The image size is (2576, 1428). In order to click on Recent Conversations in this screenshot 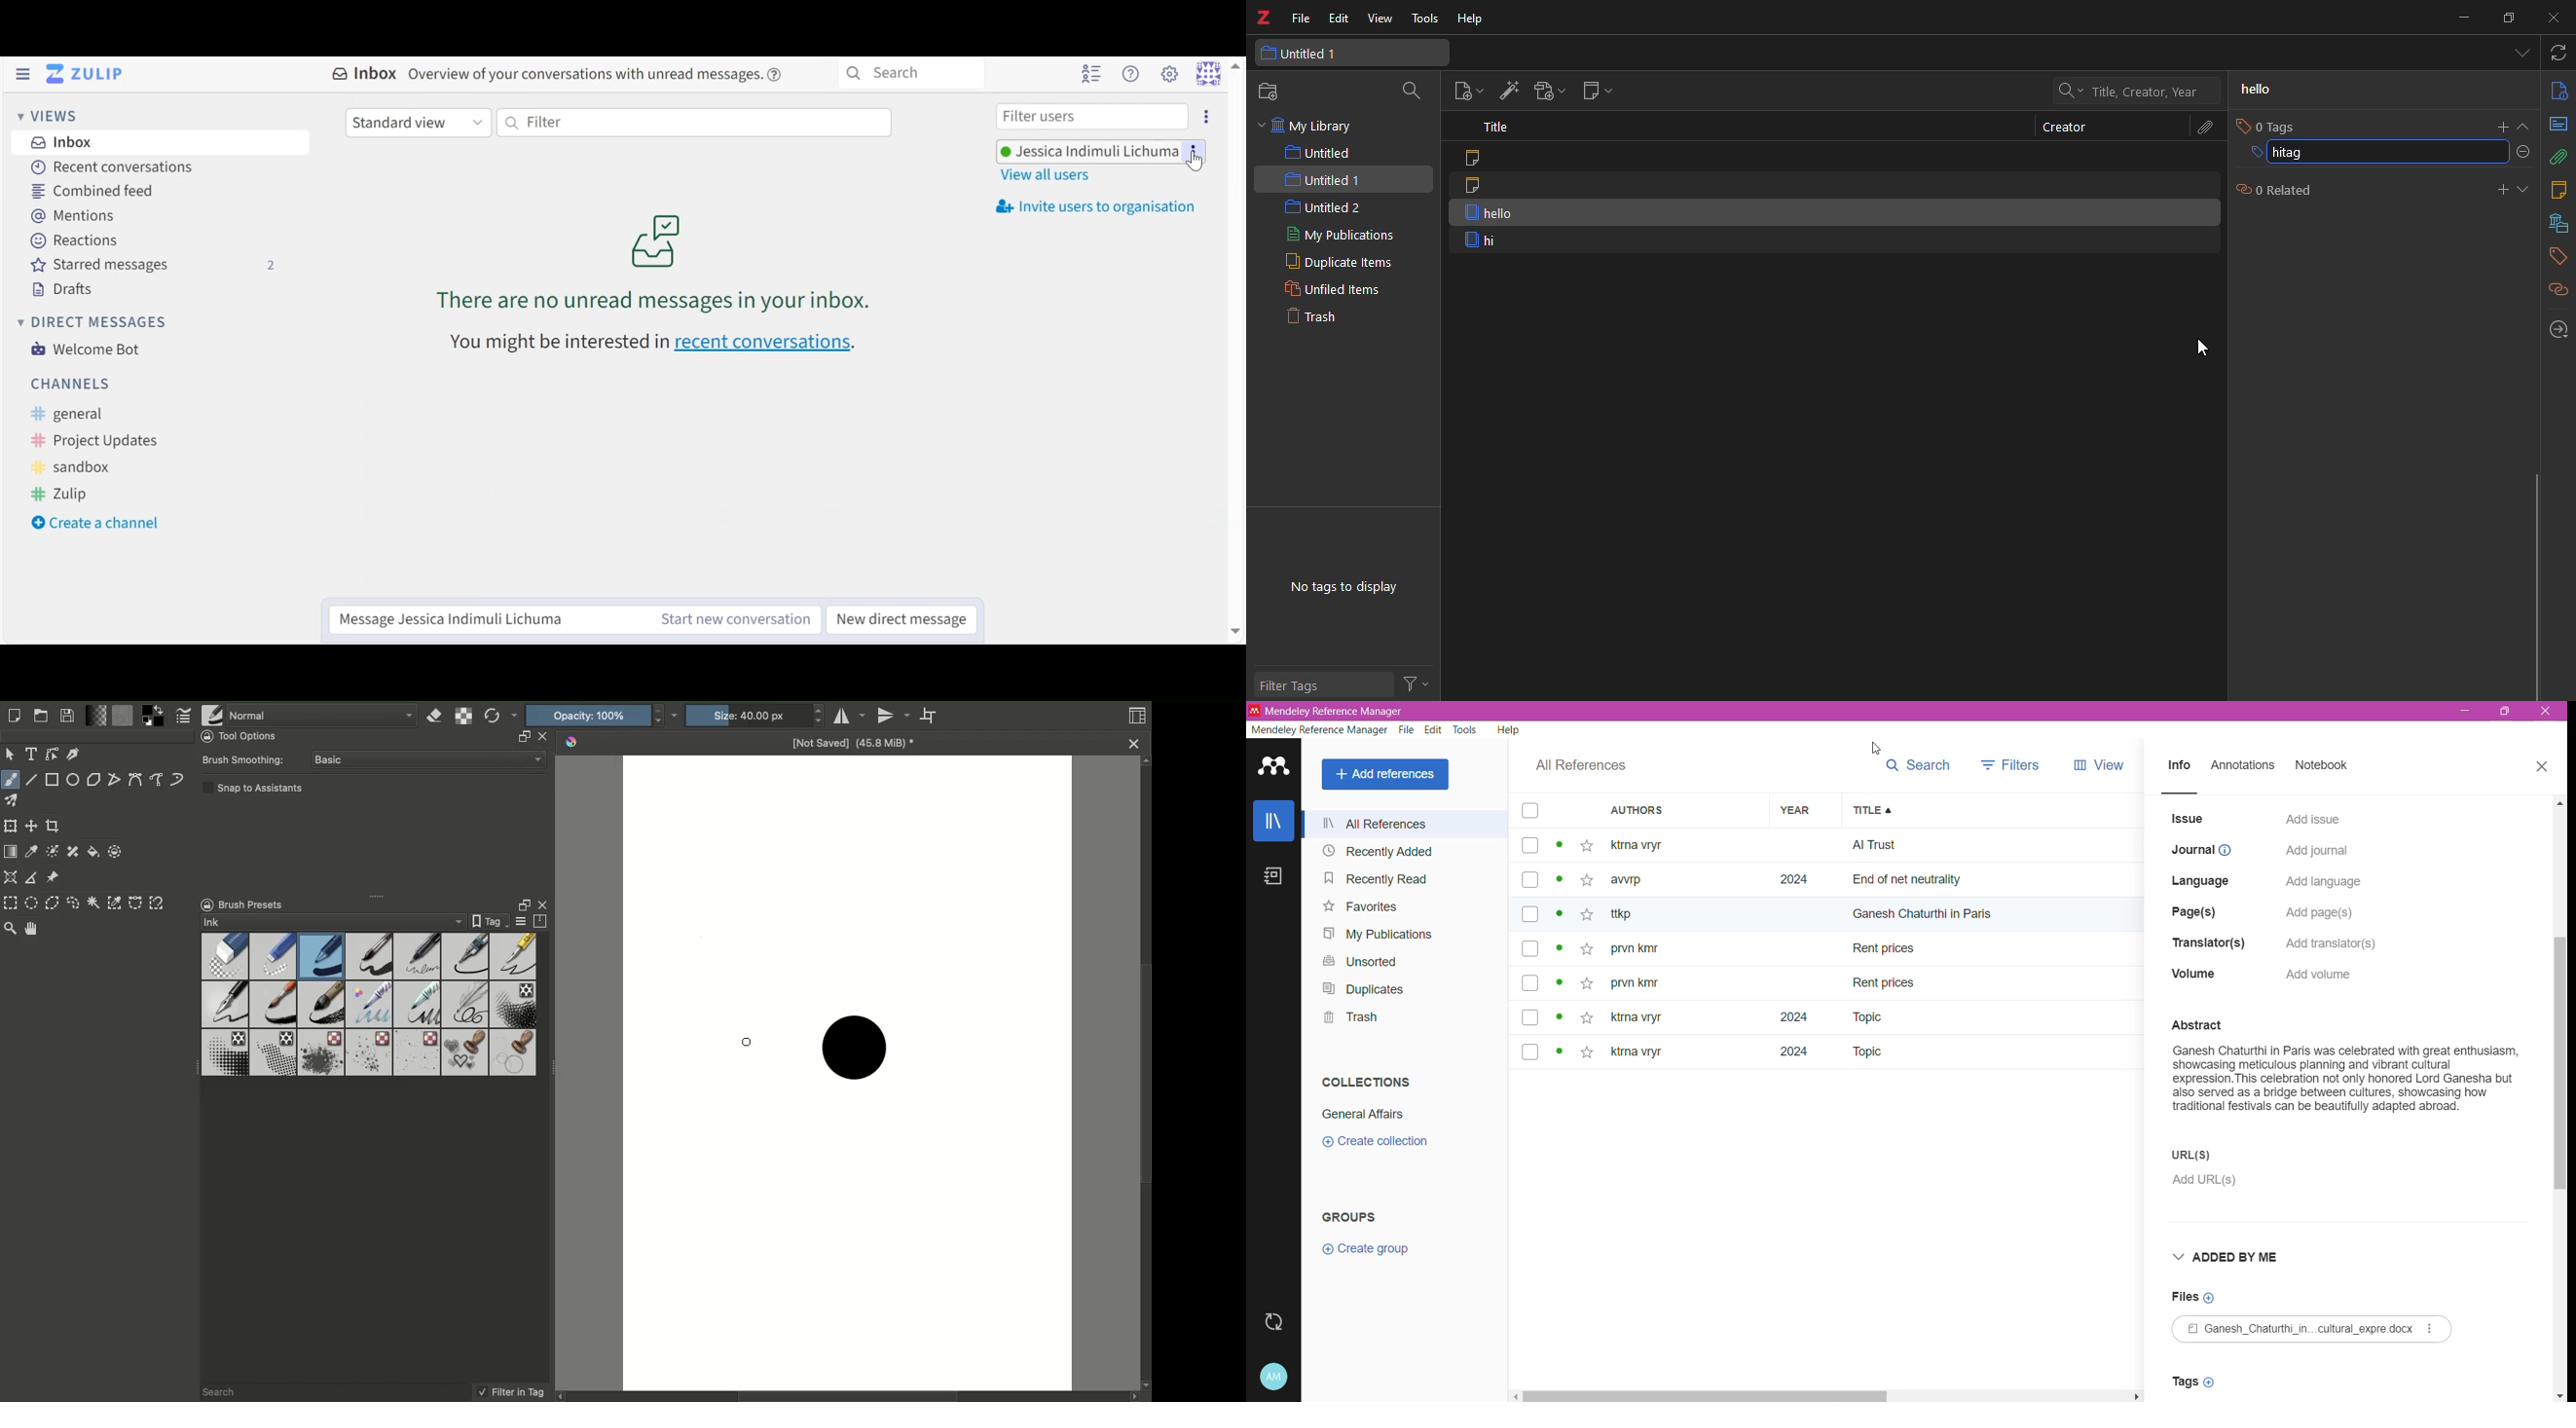, I will do `click(110, 167)`.